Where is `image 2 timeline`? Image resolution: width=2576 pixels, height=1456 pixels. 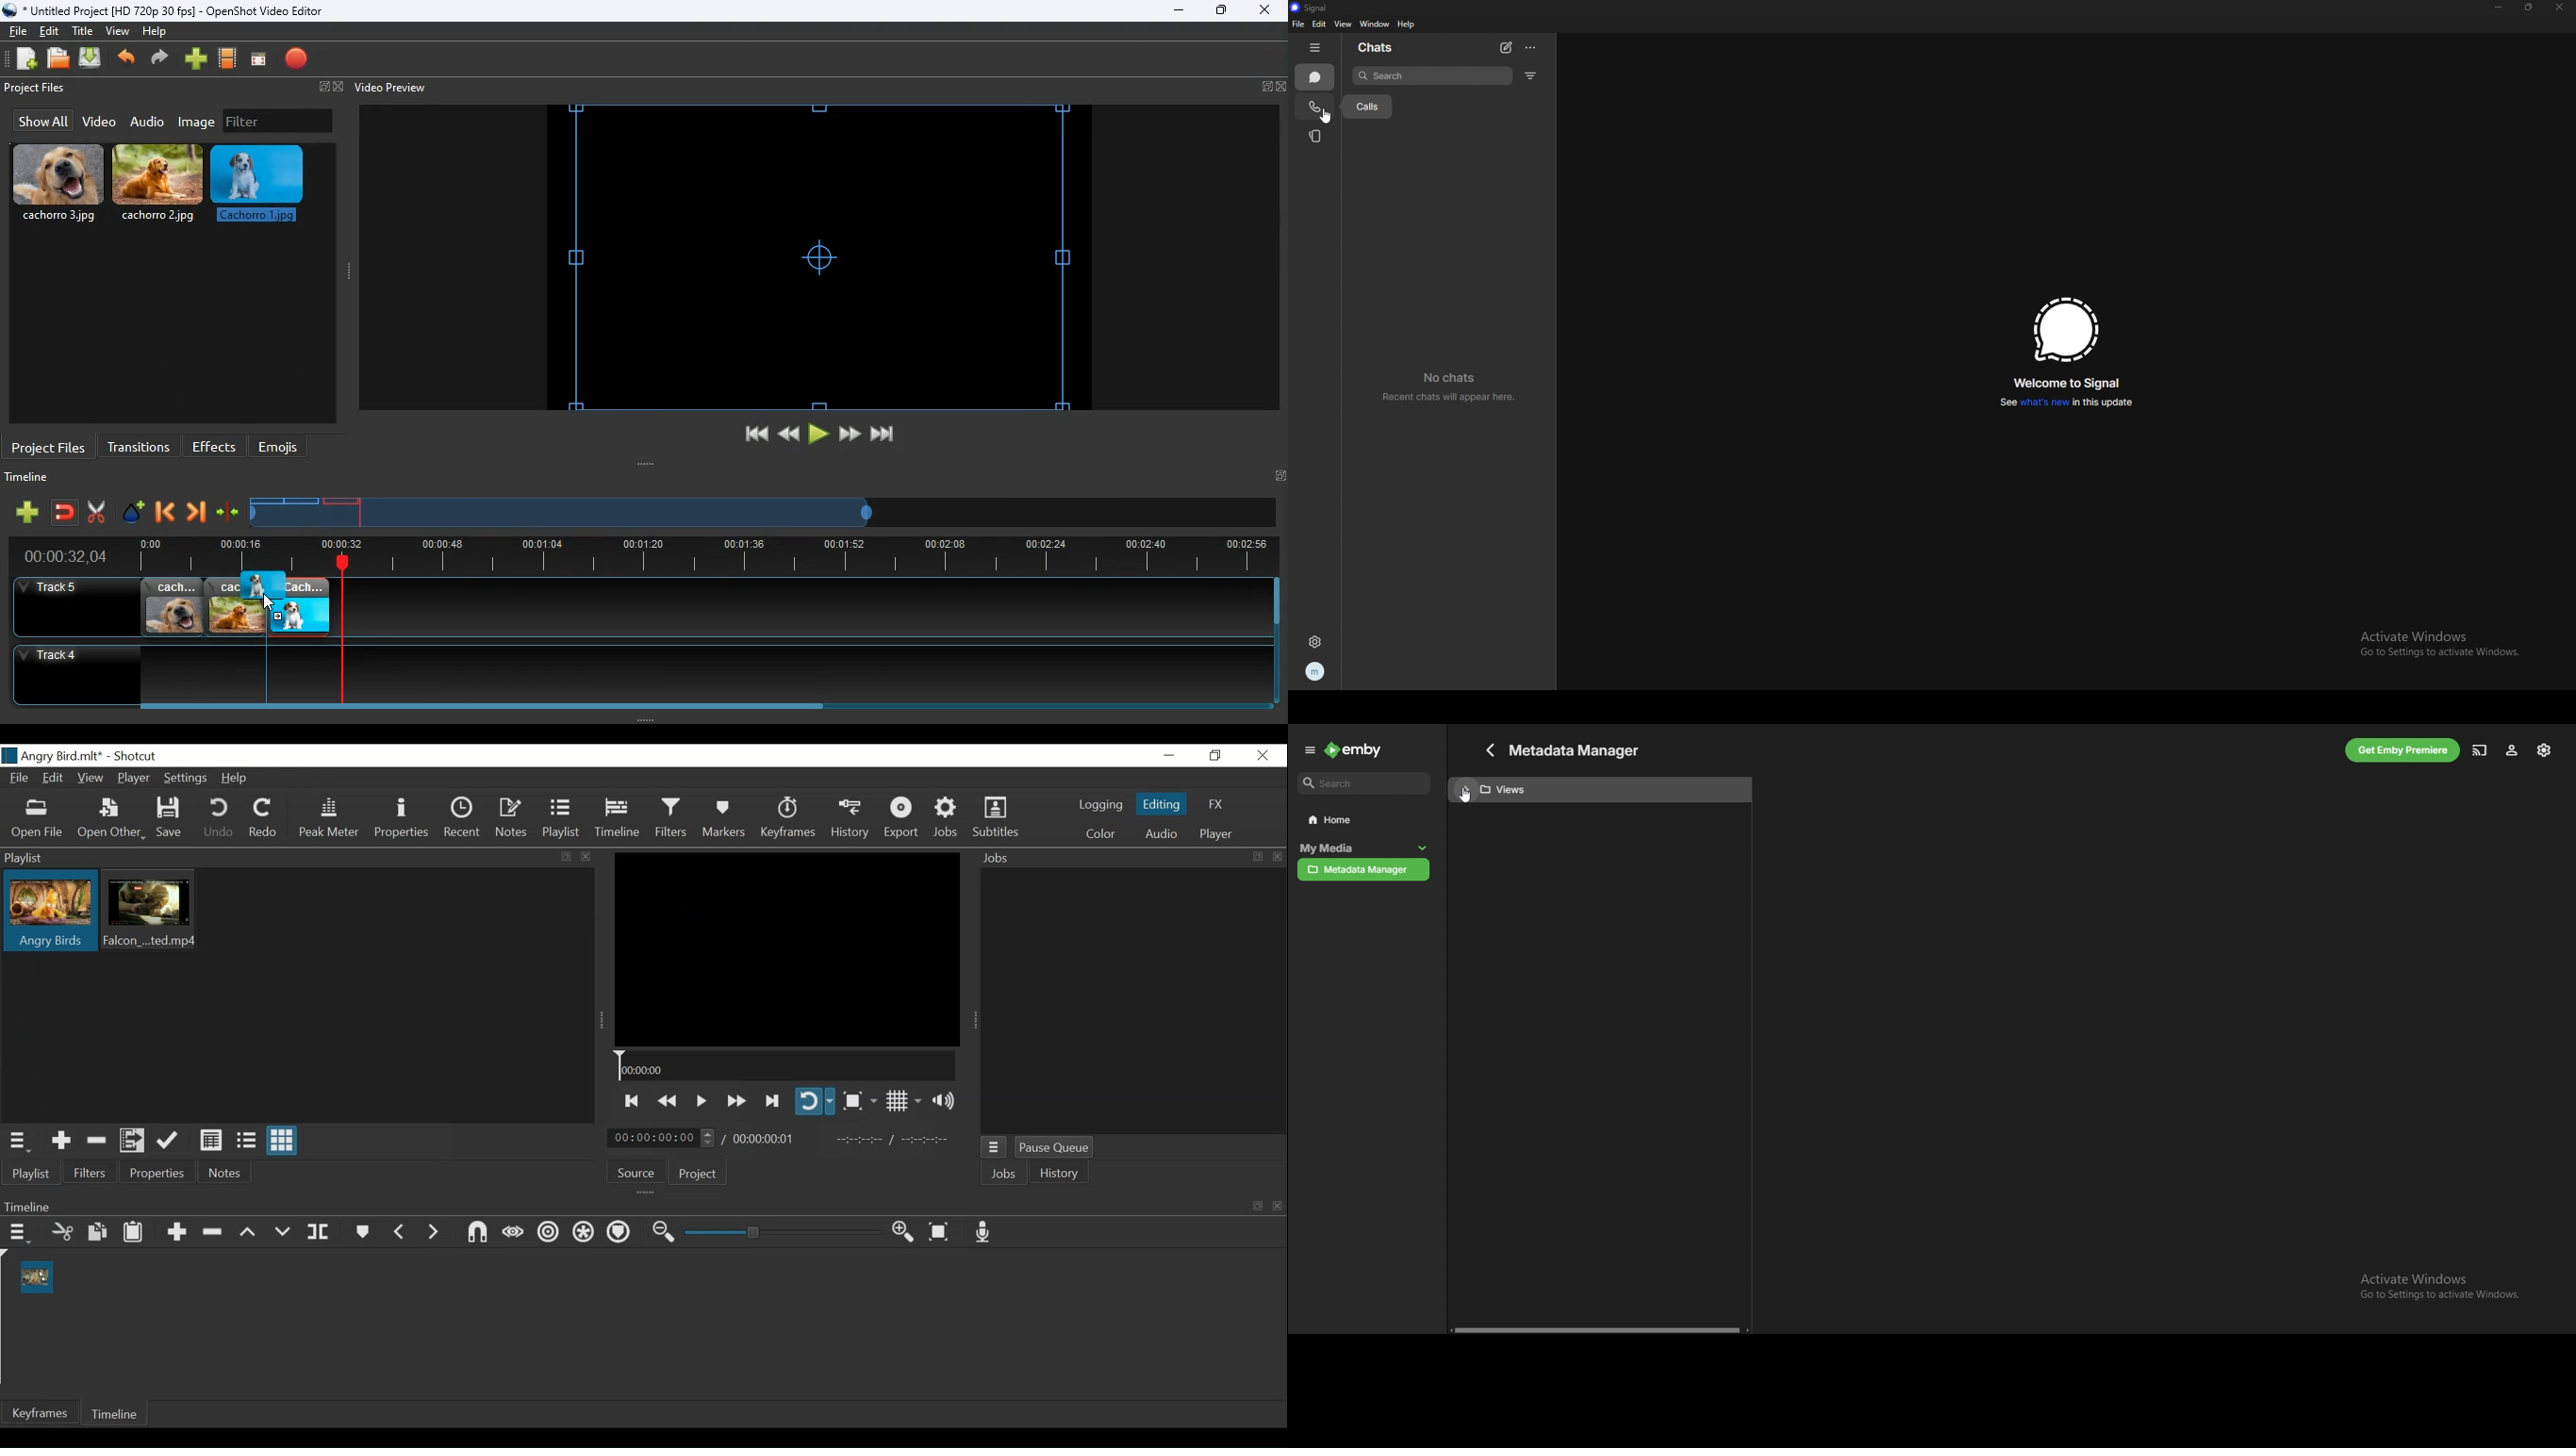 image 2 timeline is located at coordinates (304, 501).